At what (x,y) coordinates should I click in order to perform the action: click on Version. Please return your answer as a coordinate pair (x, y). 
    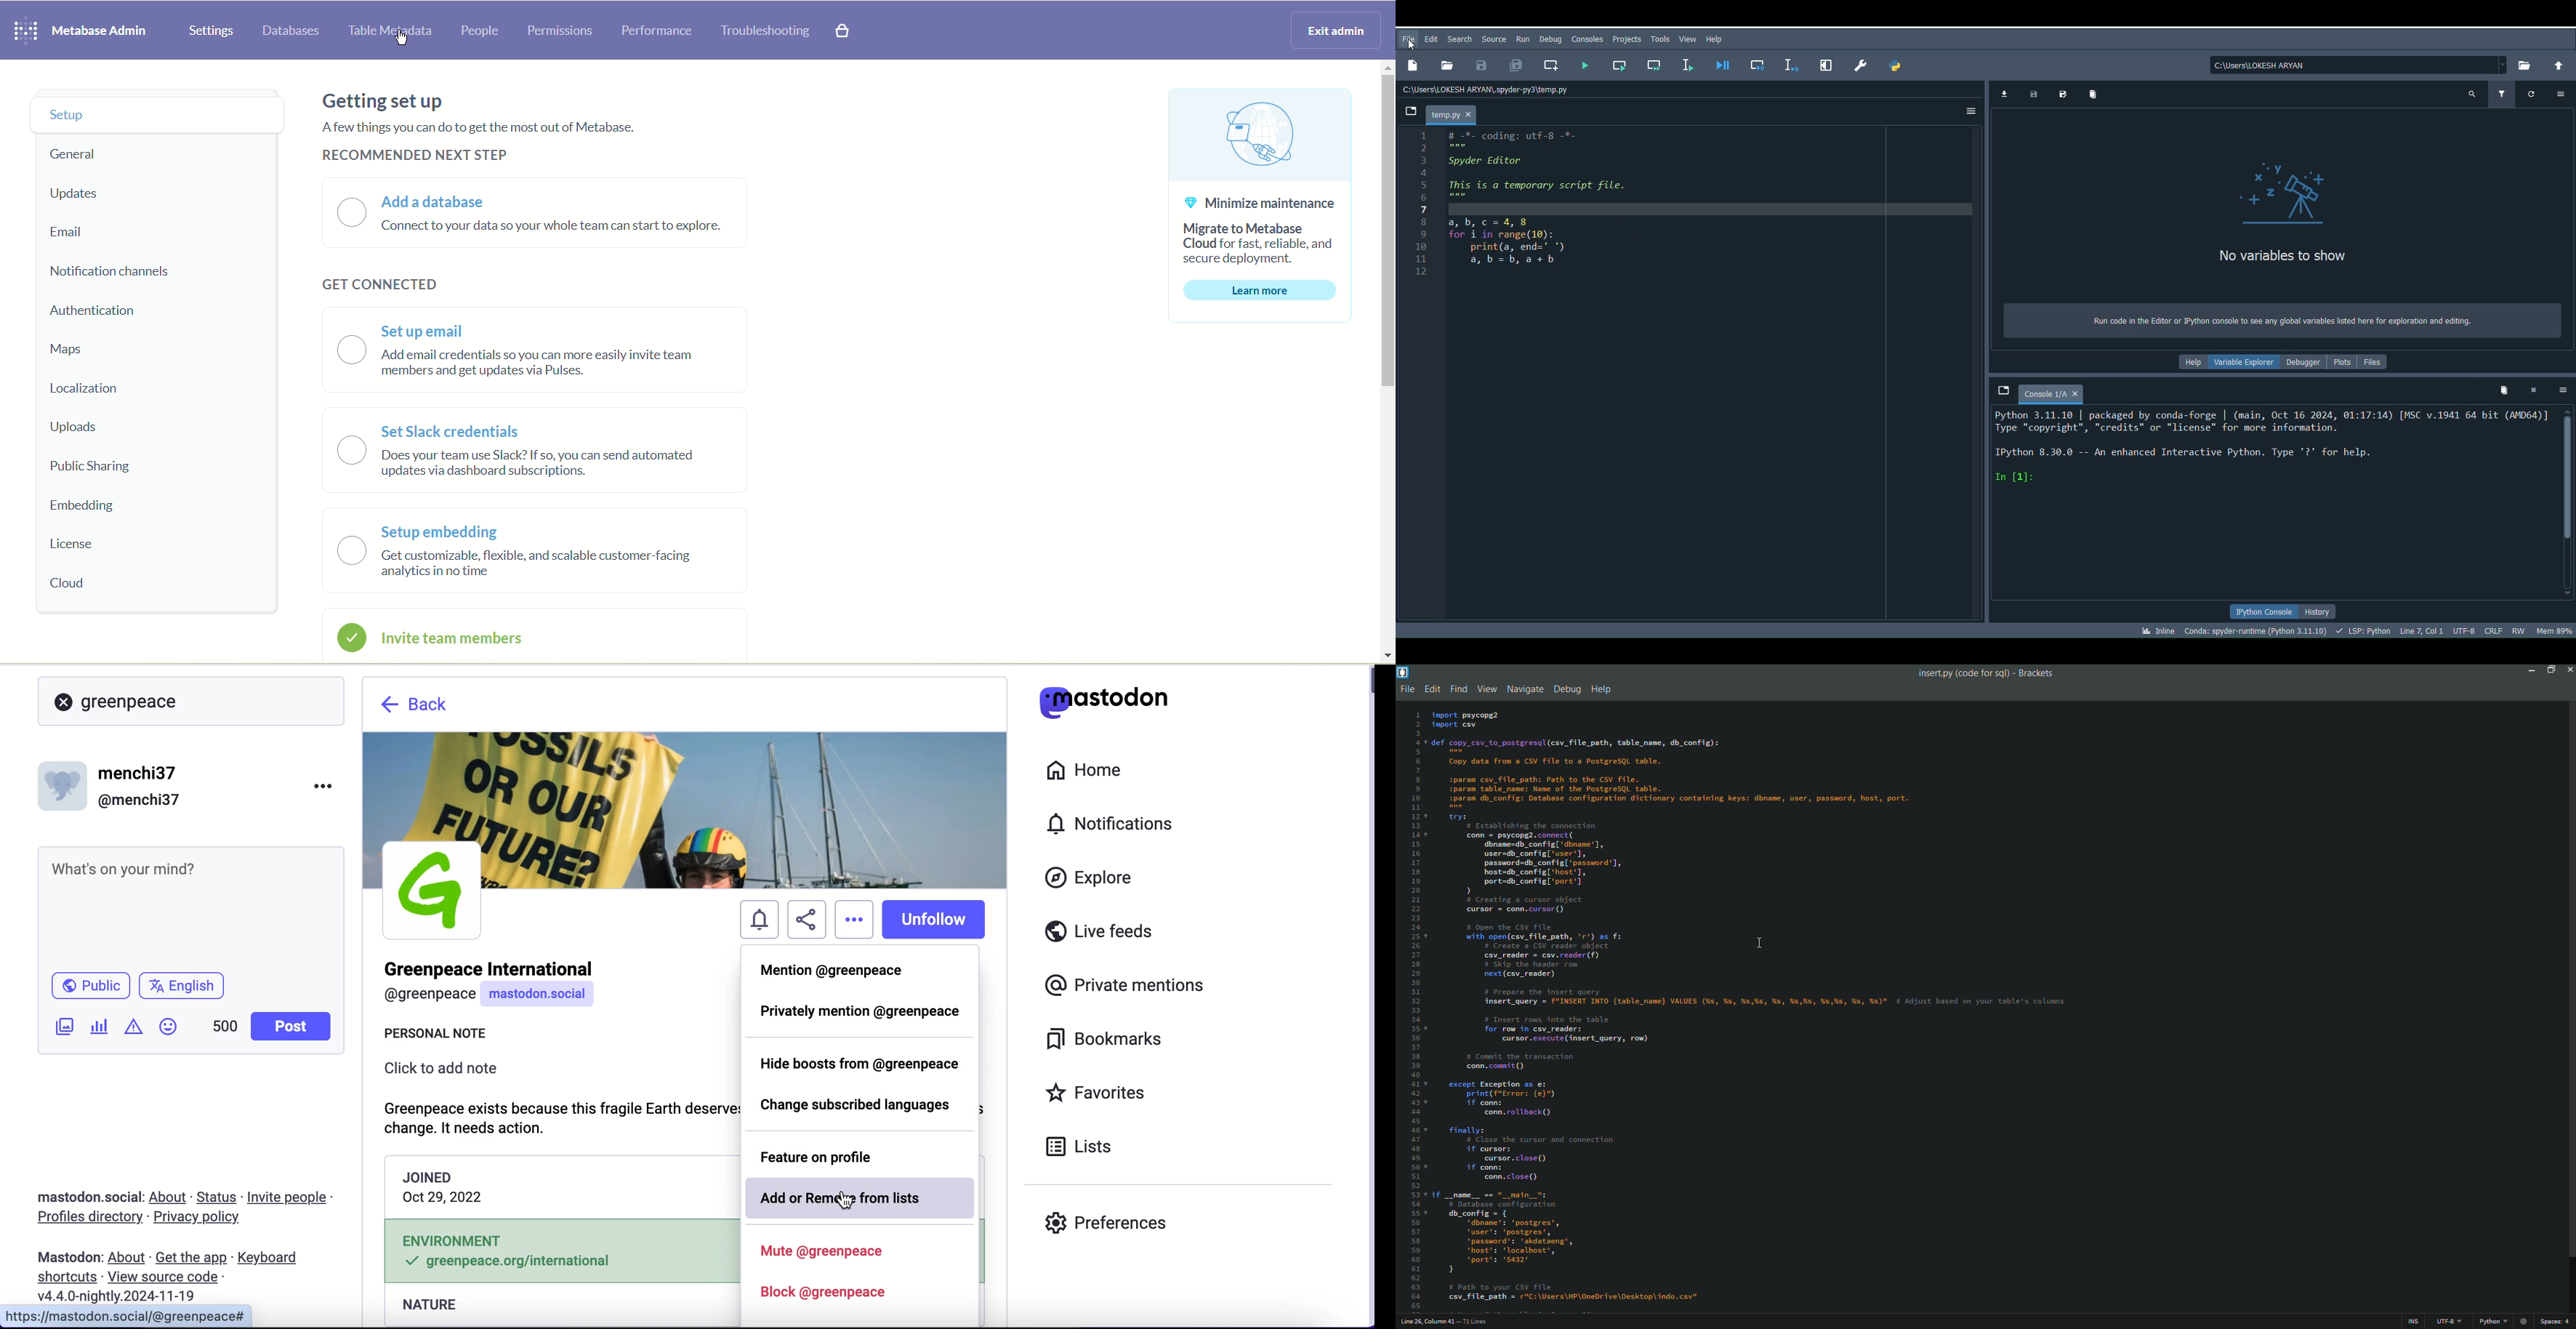
    Looking at the image, I should click on (2257, 631).